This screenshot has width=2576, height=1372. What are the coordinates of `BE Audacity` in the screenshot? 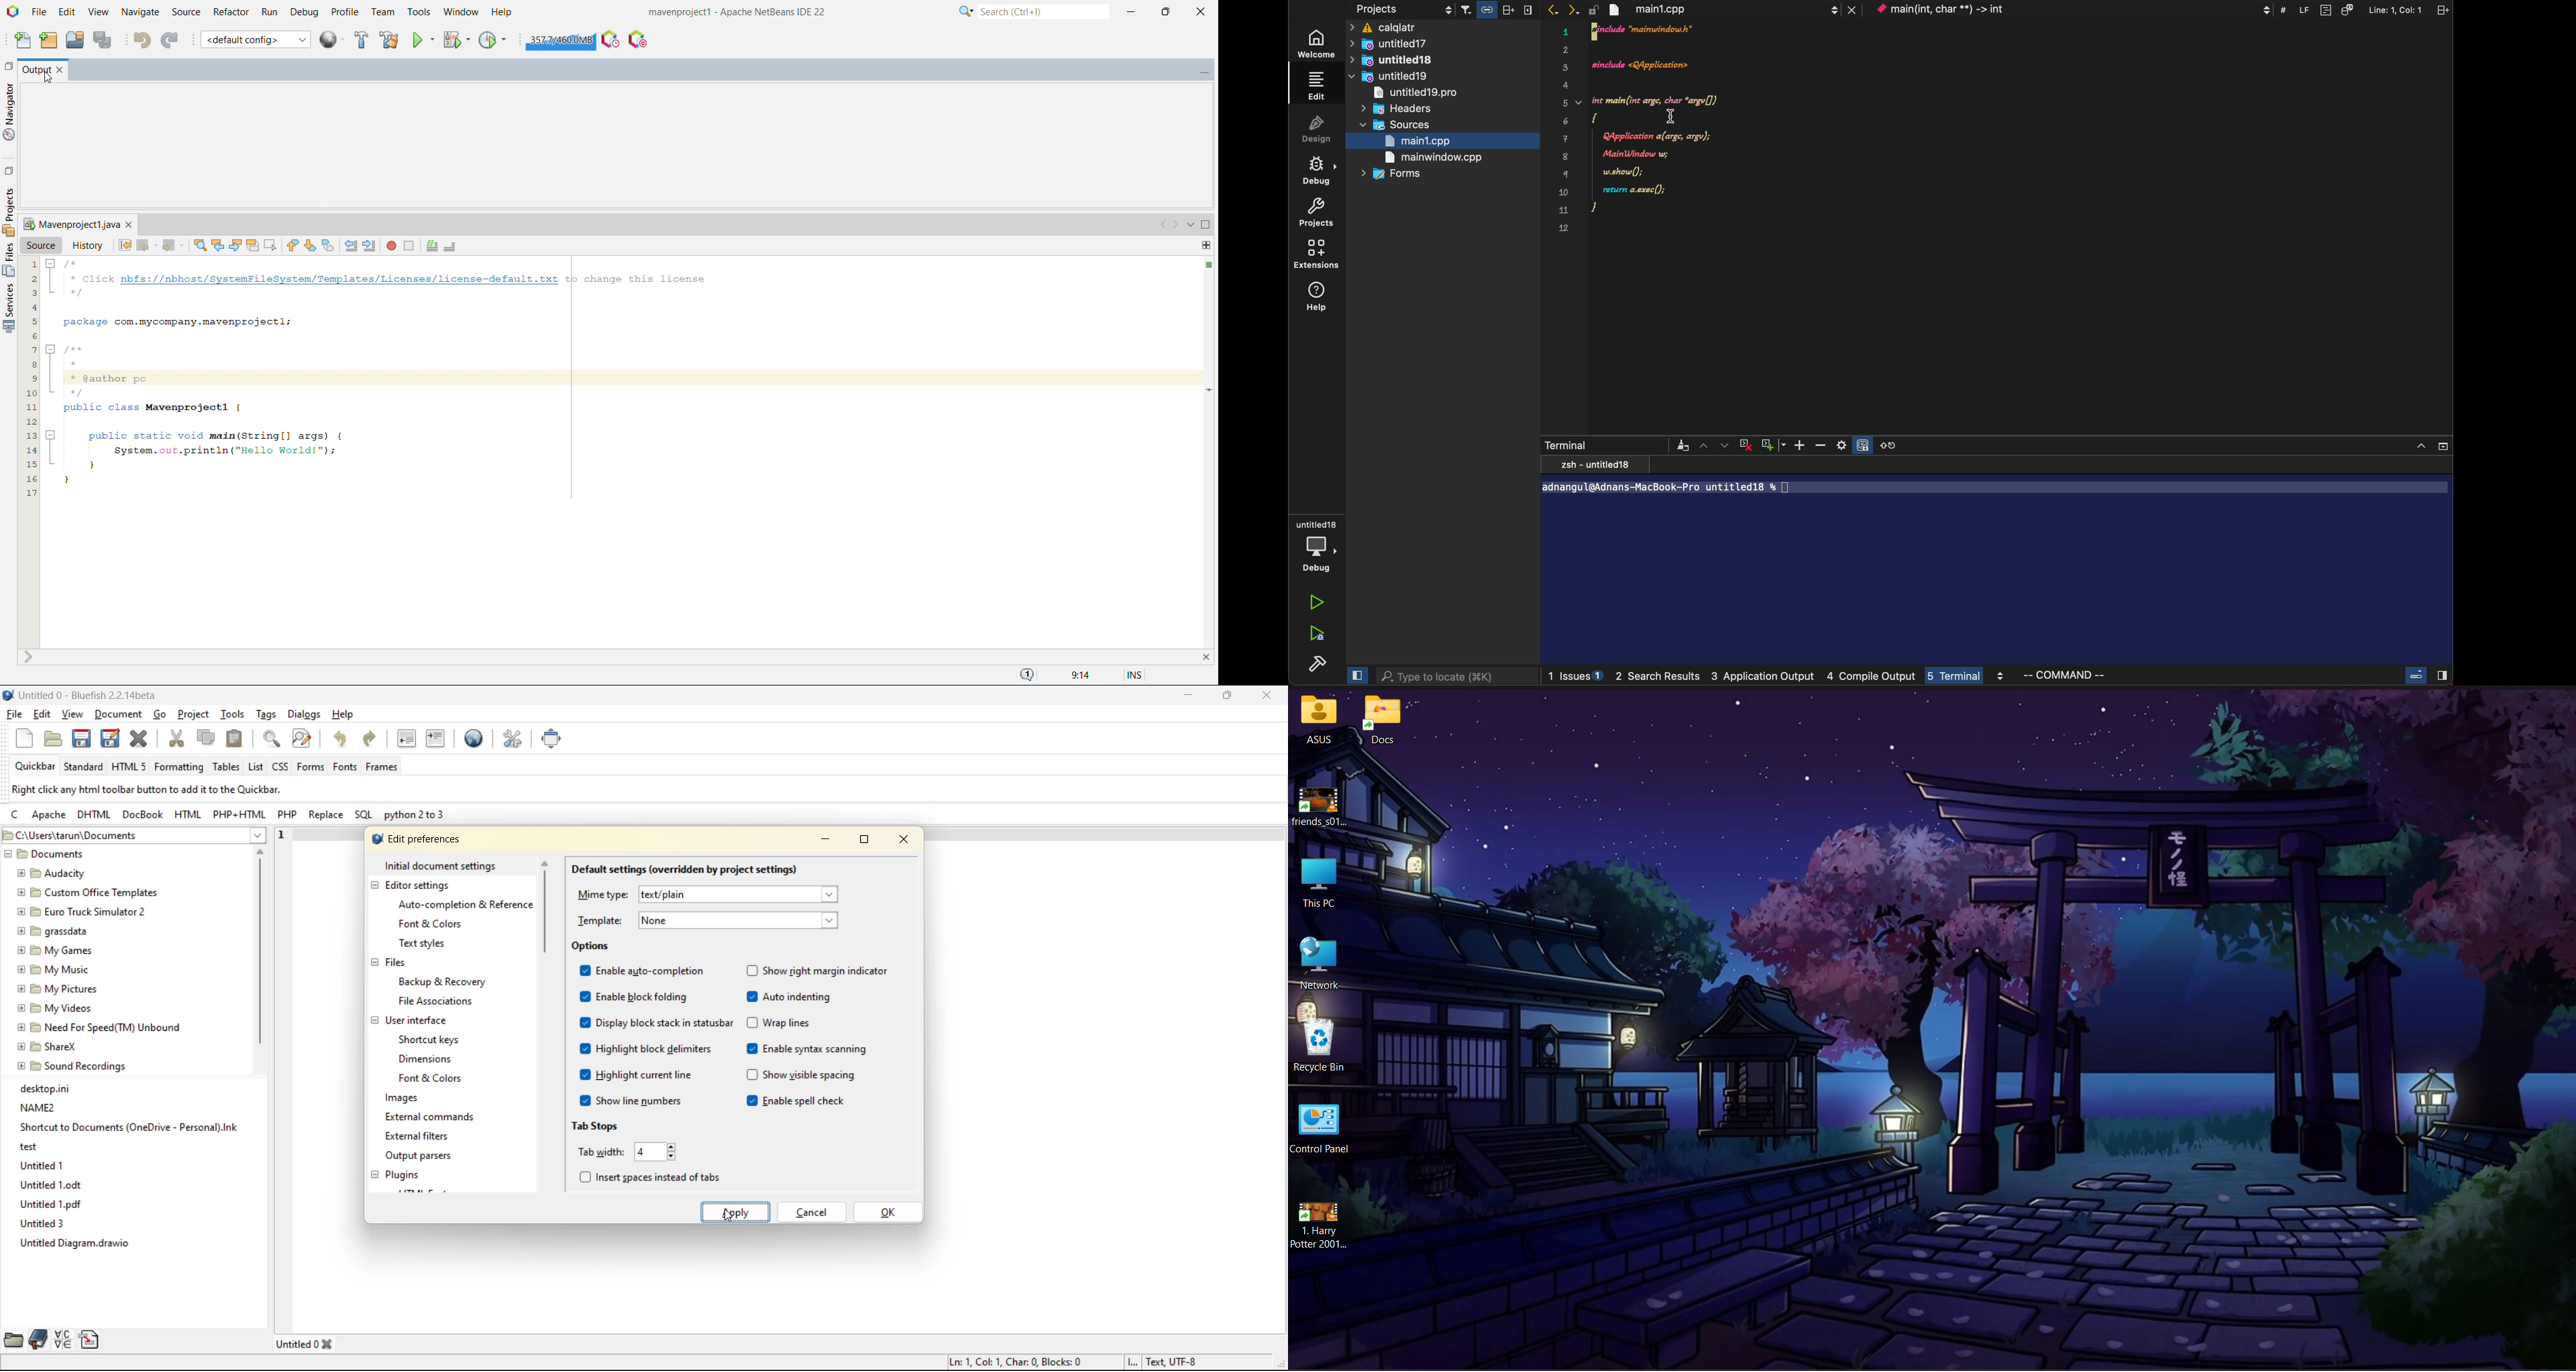 It's located at (55, 872).